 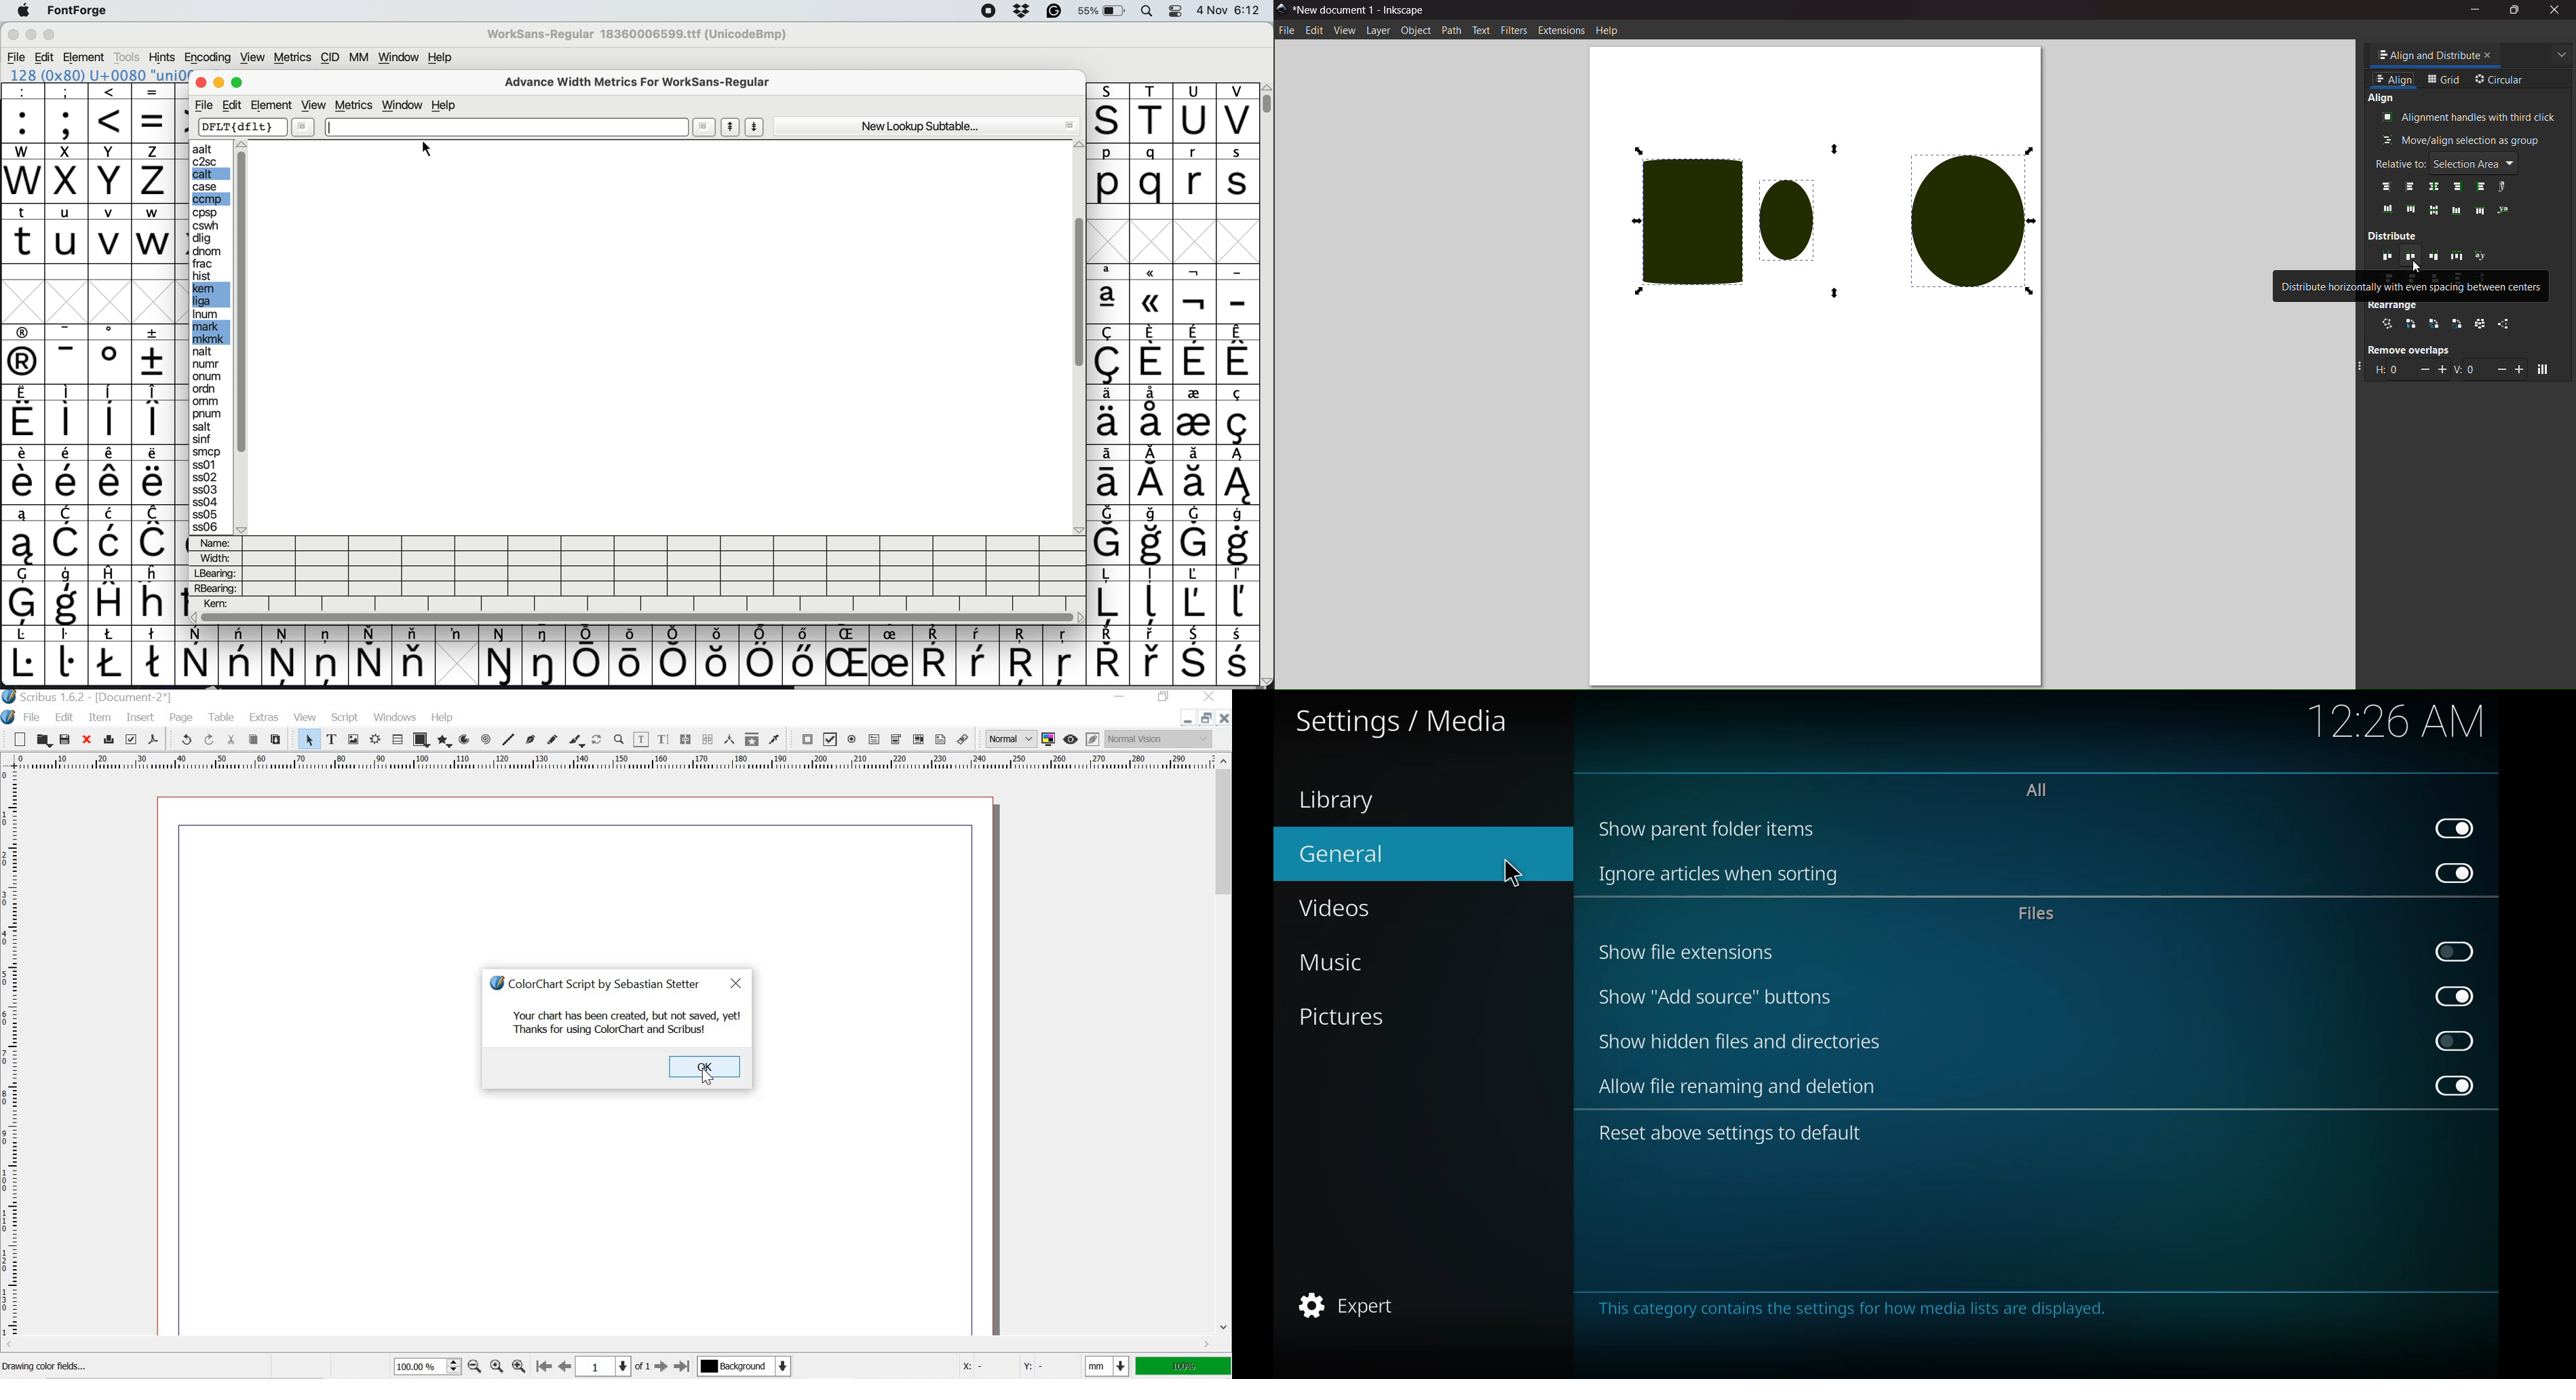 What do you see at coordinates (445, 741) in the screenshot?
I see `polygon` at bounding box center [445, 741].